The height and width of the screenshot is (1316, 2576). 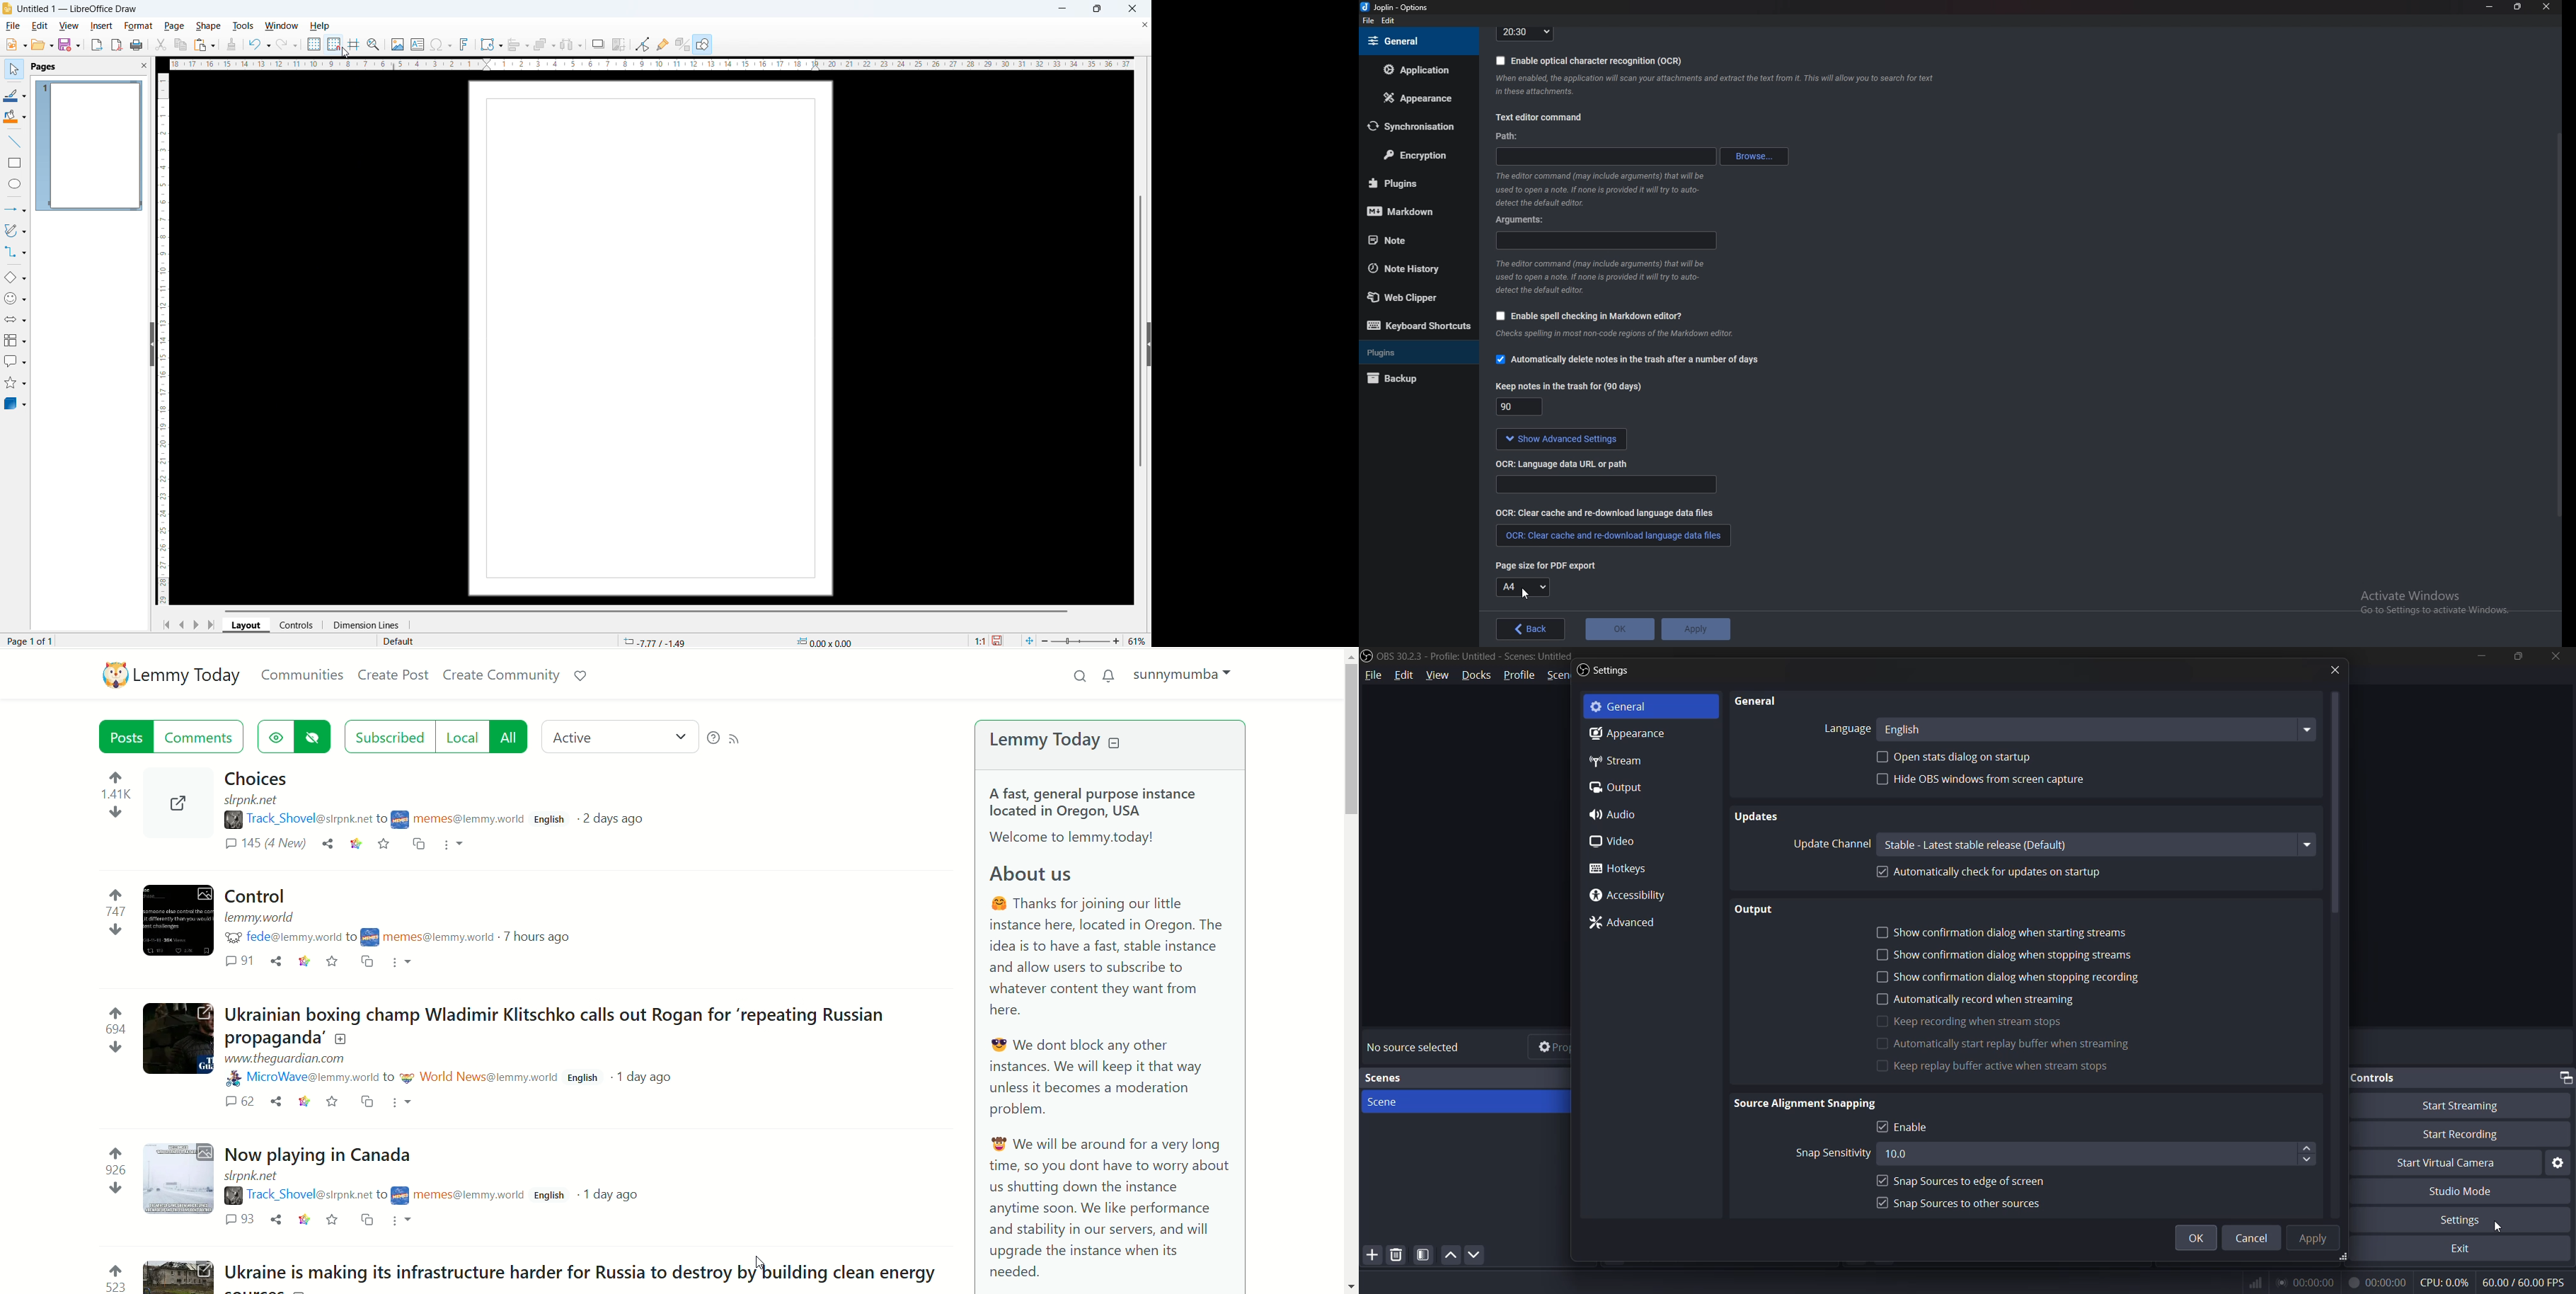 What do you see at coordinates (1617, 761) in the screenshot?
I see `stream` at bounding box center [1617, 761].